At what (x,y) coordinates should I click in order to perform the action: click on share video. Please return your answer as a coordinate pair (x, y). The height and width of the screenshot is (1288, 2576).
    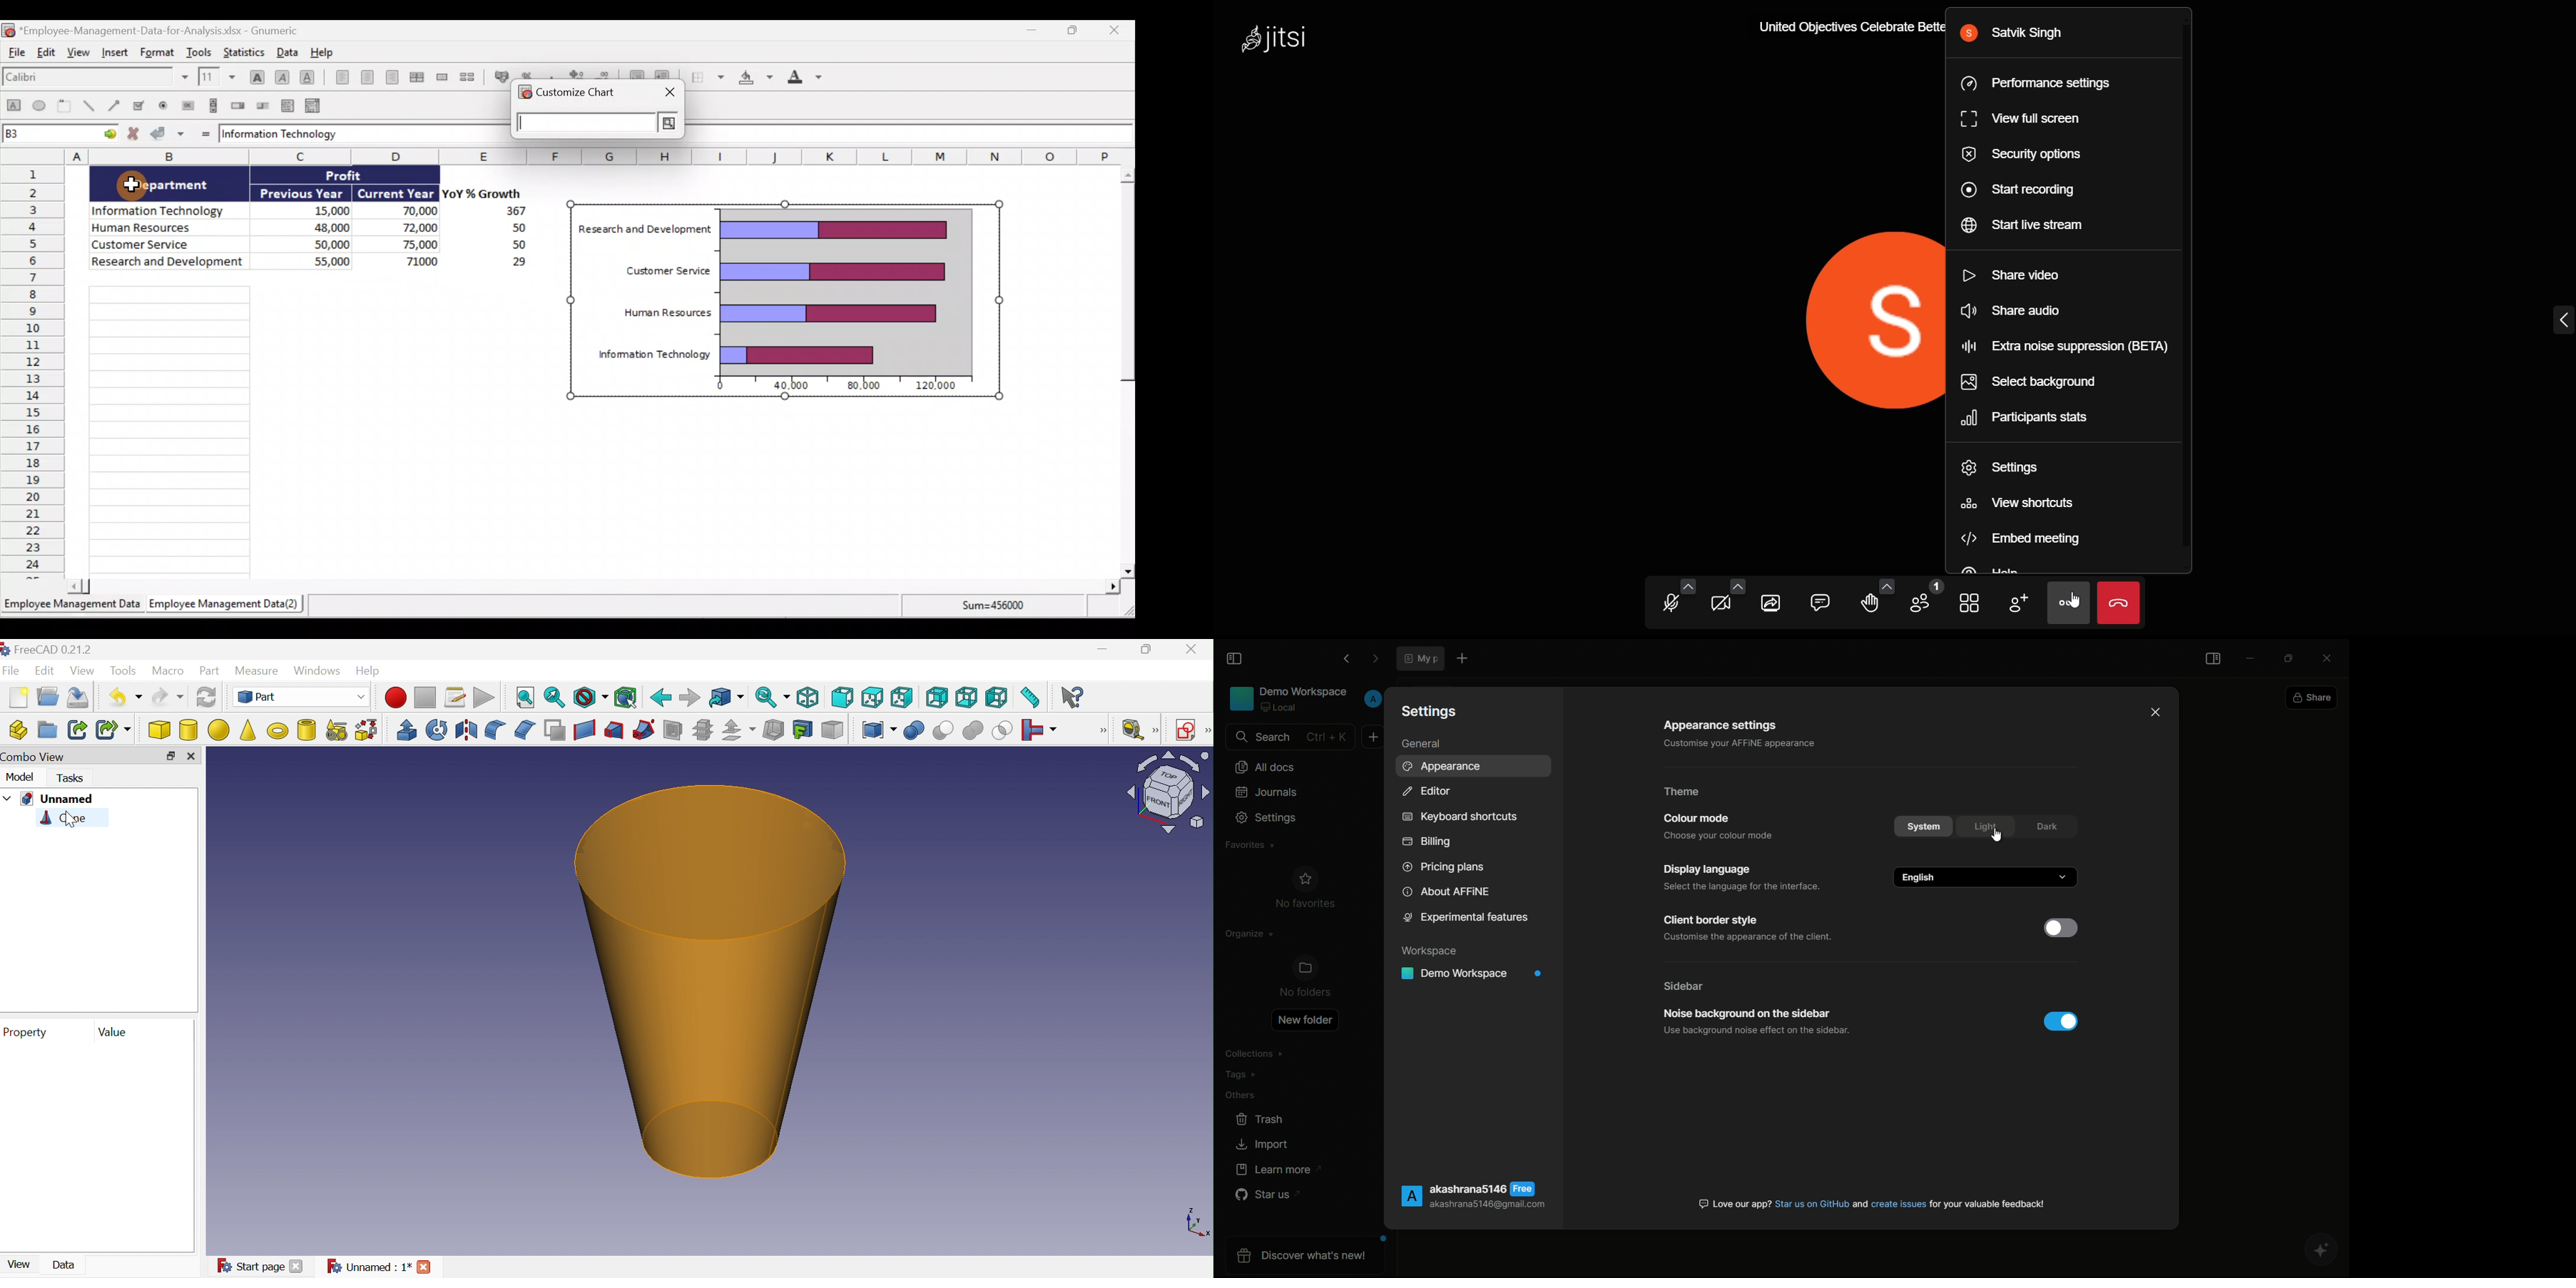
    Looking at the image, I should click on (2018, 309).